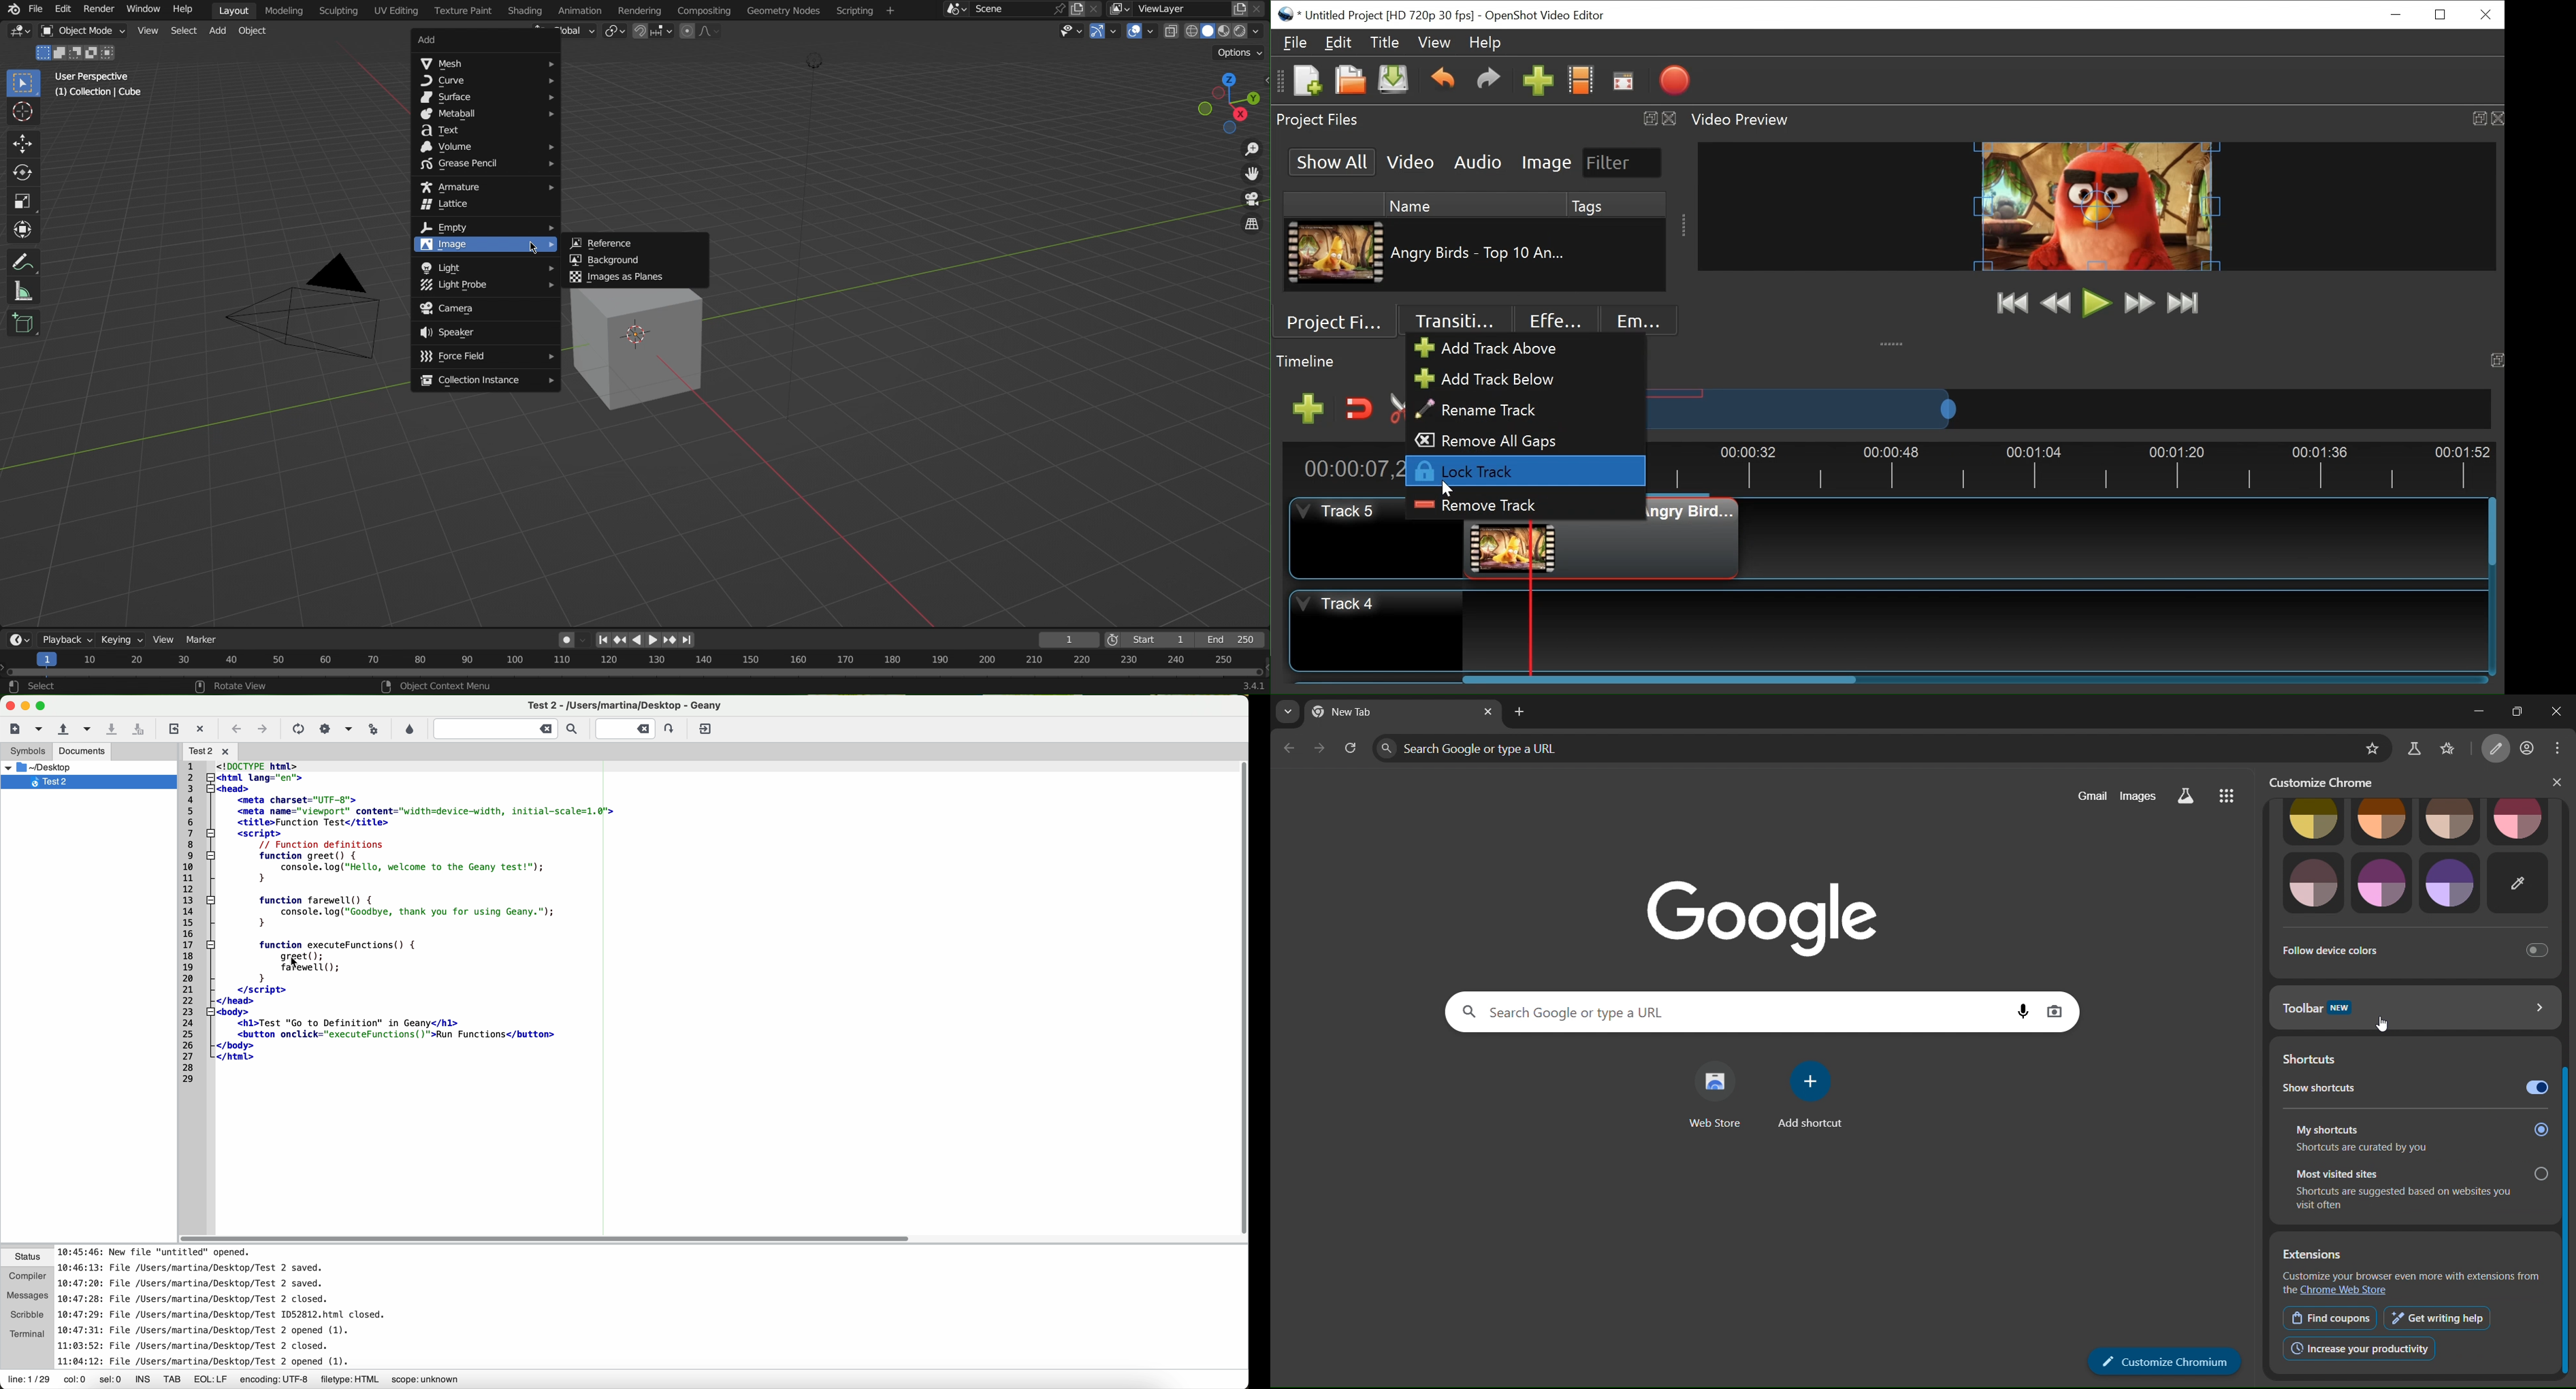 This screenshot has width=2576, height=1400. I want to click on Filter, so click(1618, 162).